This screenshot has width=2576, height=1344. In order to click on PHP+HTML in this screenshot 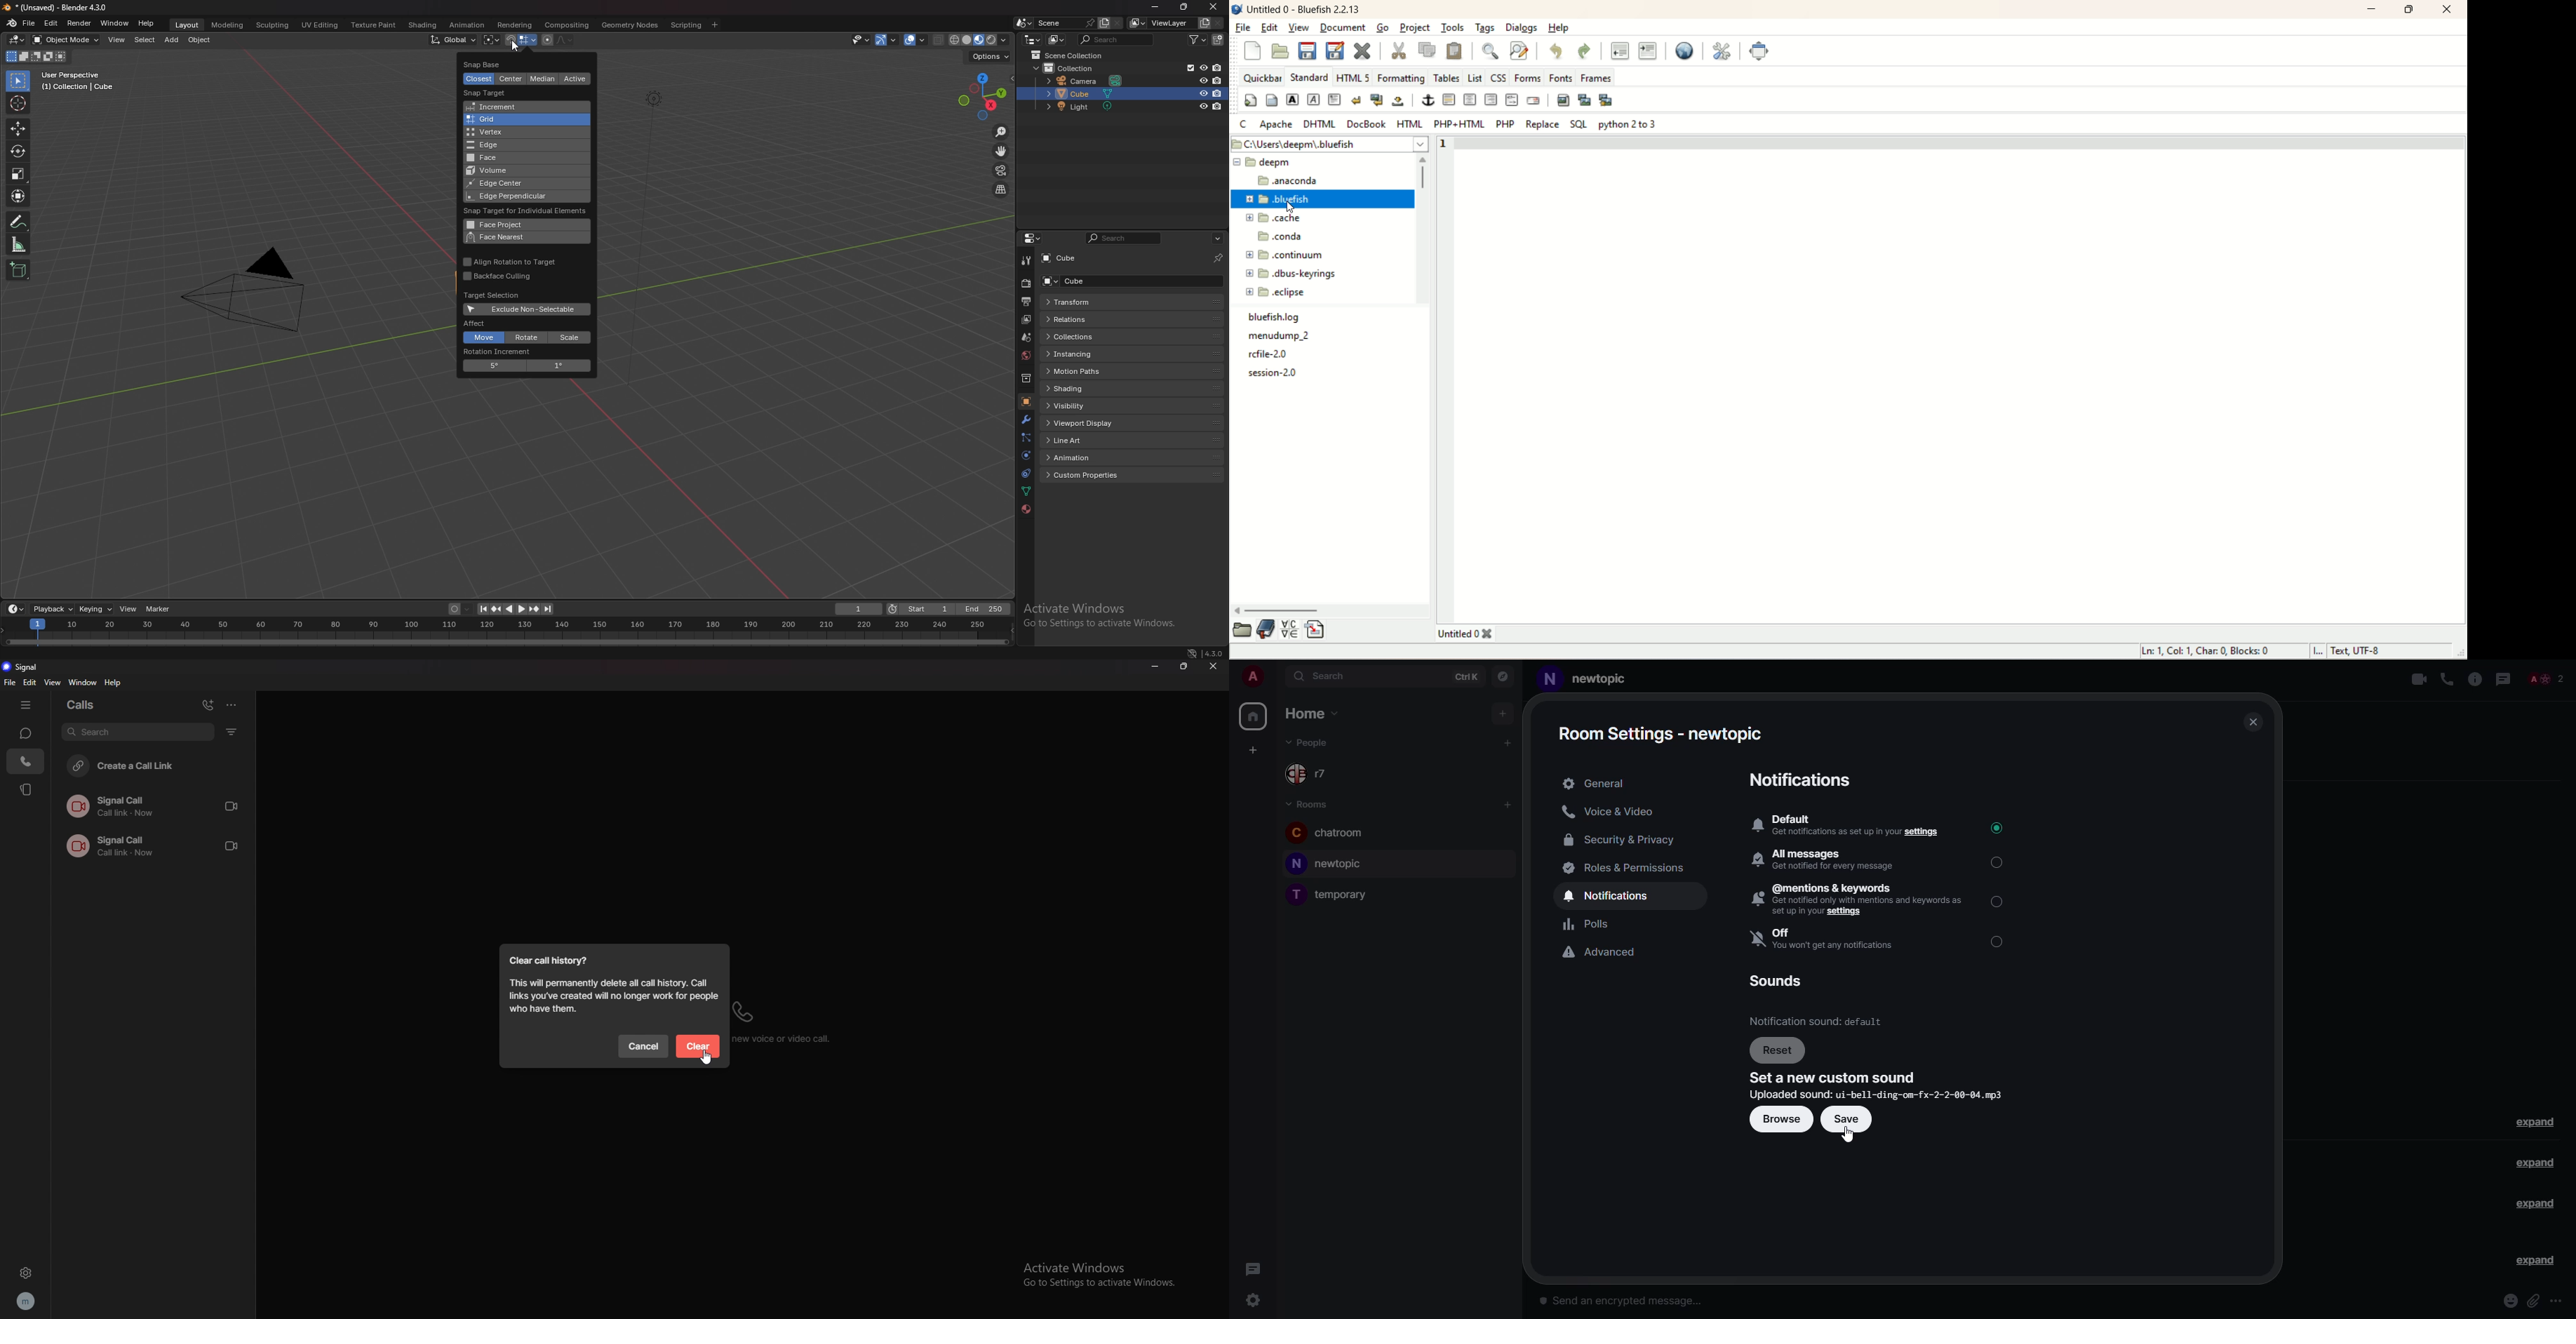, I will do `click(1459, 123)`.